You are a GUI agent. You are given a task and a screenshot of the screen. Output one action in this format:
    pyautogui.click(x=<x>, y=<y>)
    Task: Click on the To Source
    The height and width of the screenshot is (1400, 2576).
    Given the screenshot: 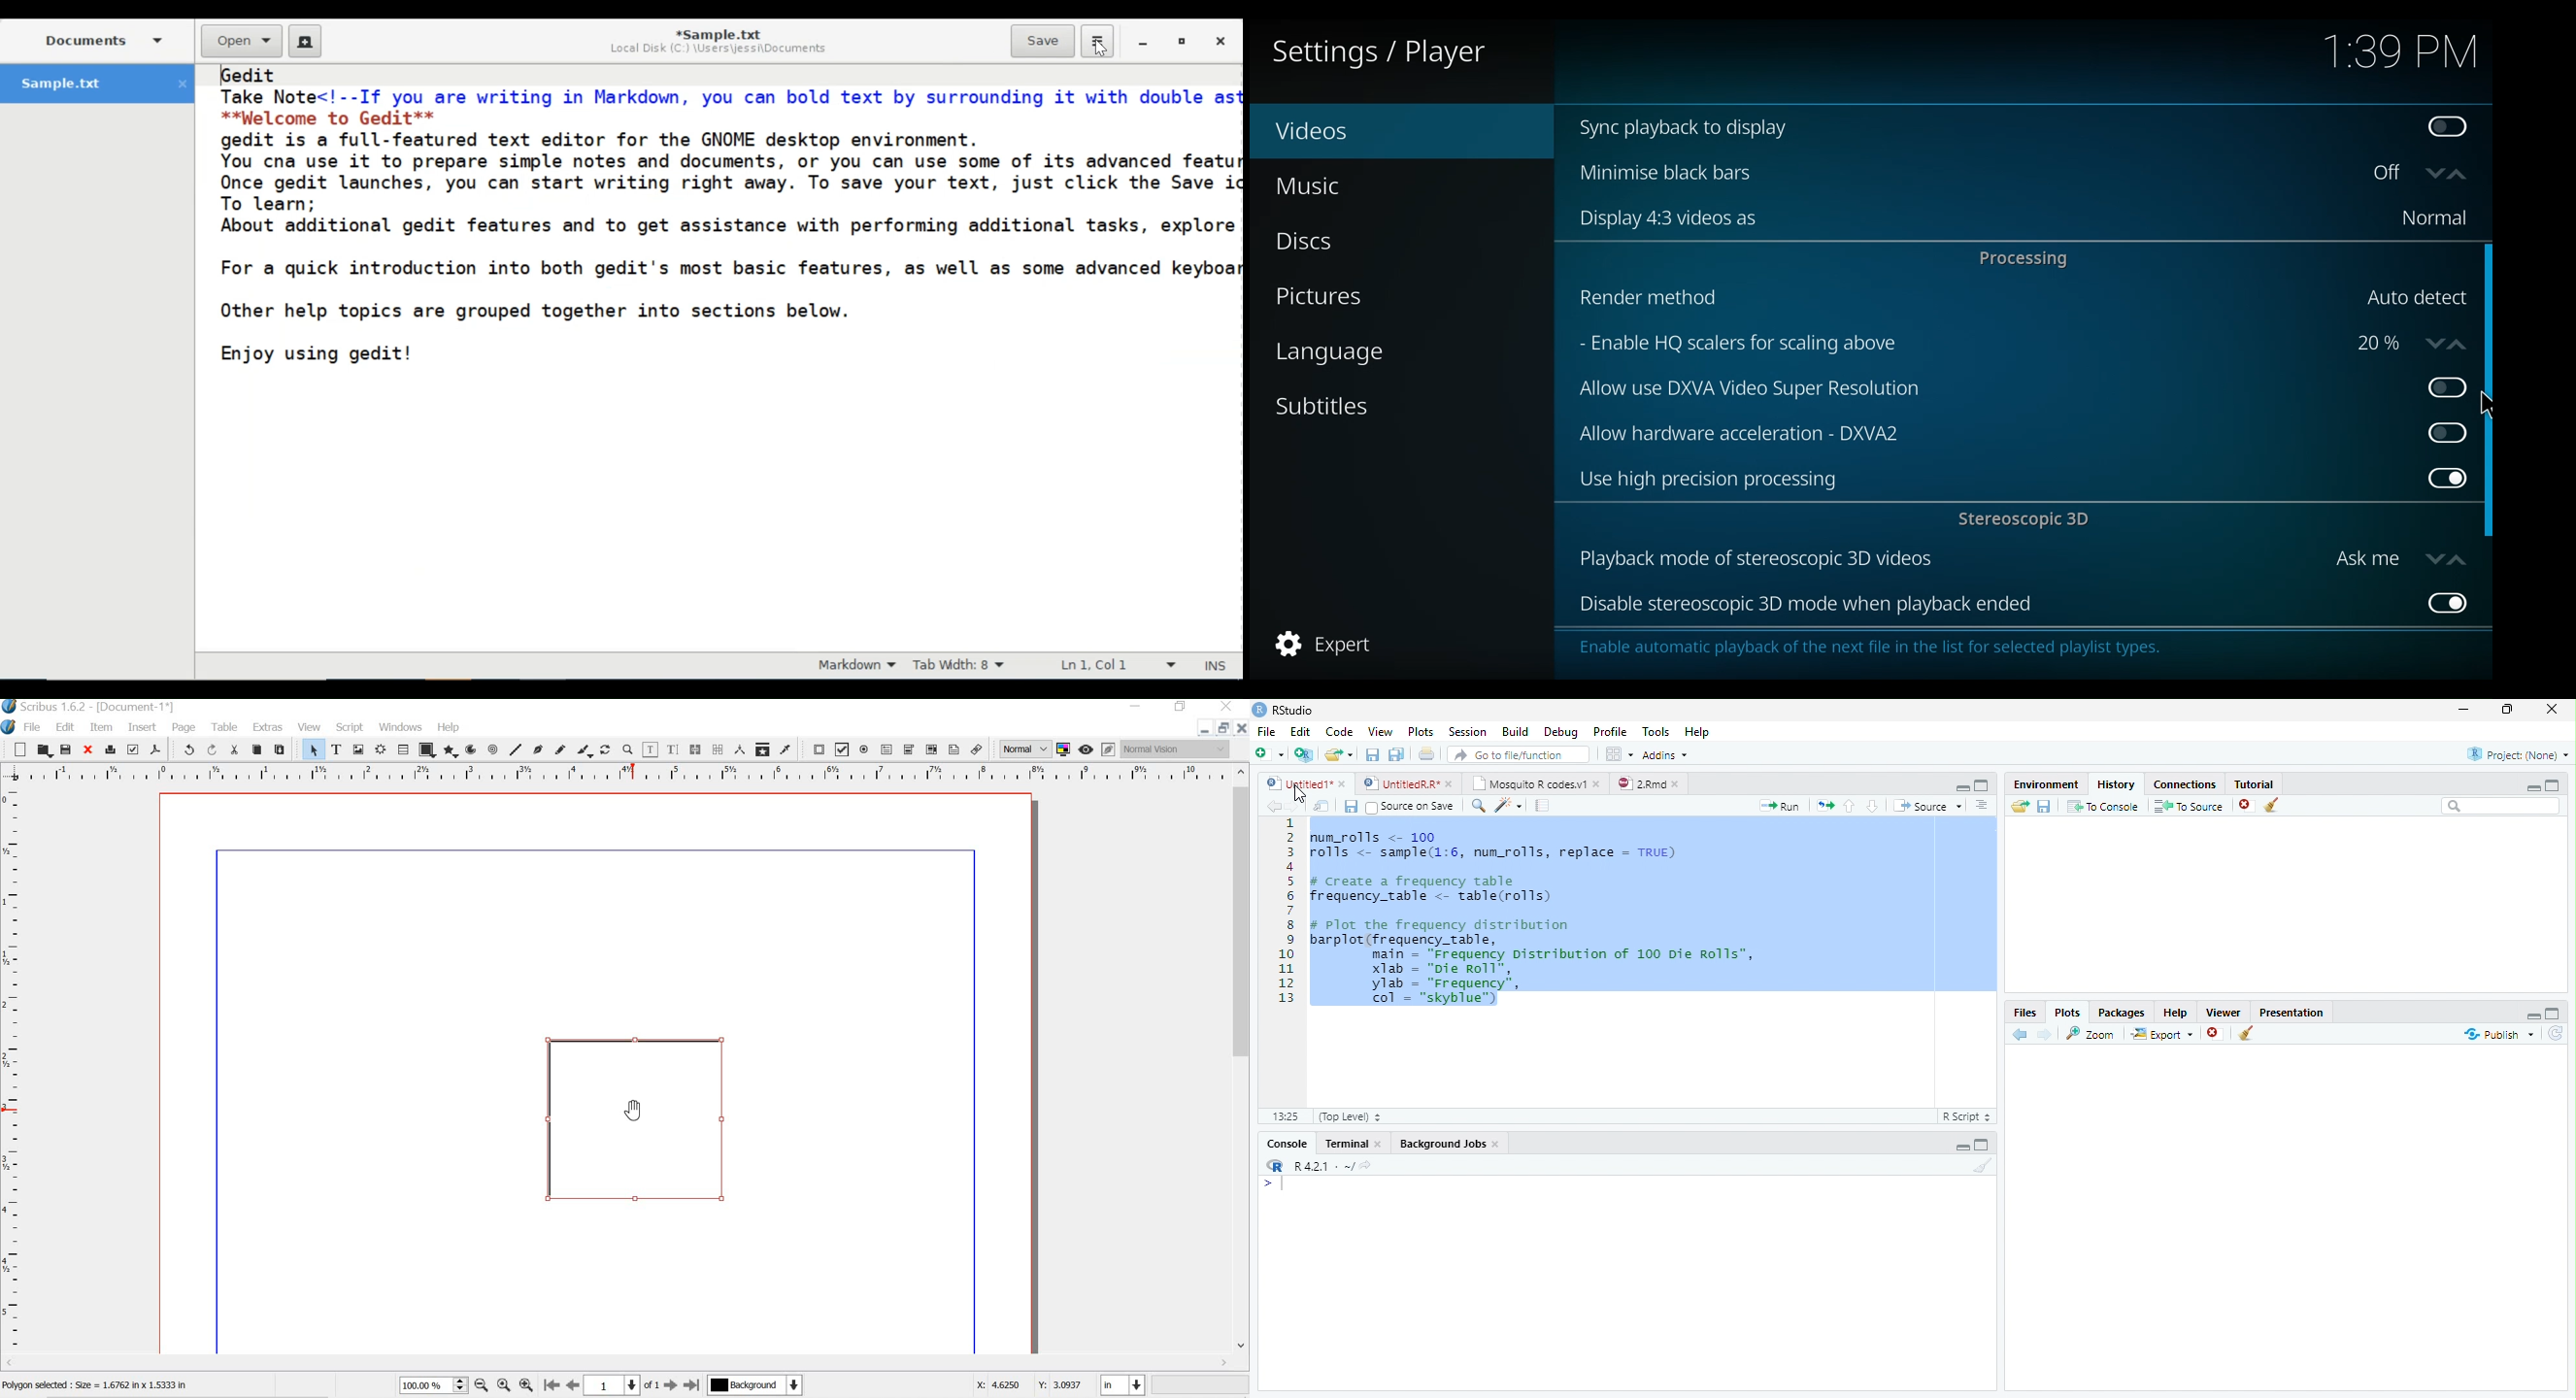 What is the action you would take?
    pyautogui.click(x=2189, y=806)
    